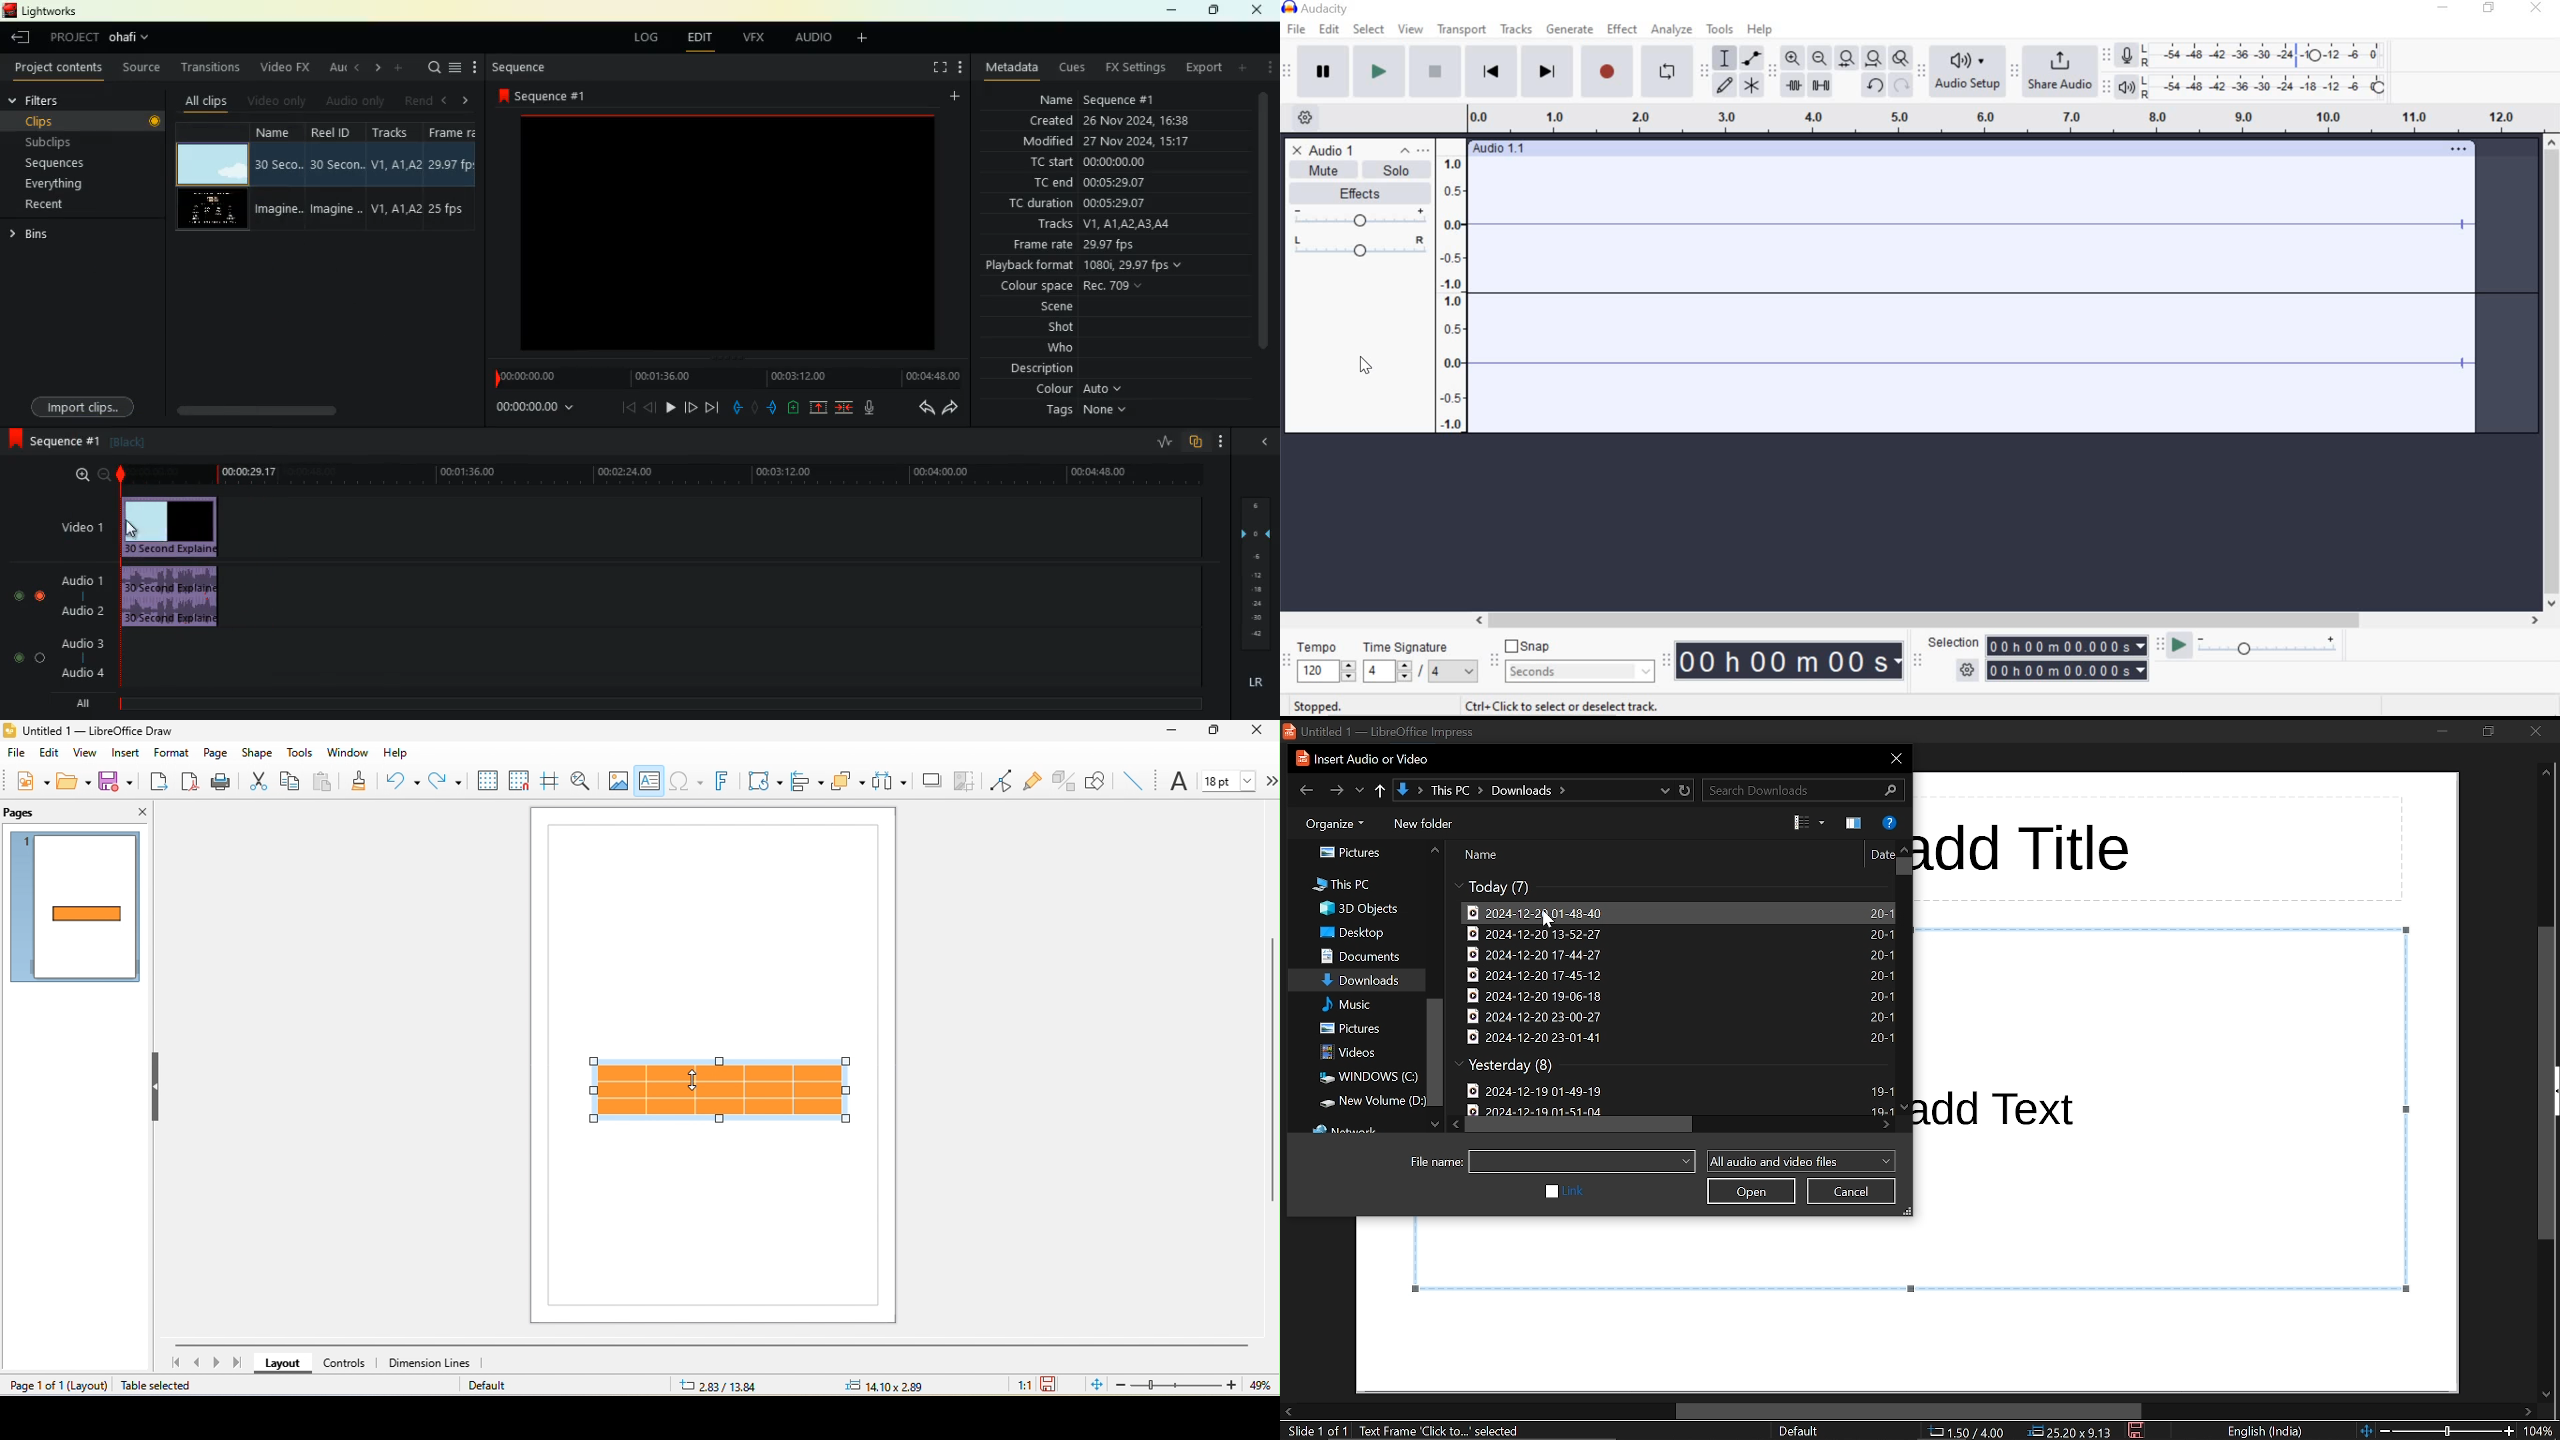 Image resolution: width=2576 pixels, height=1456 pixels. Describe the element at coordinates (2529, 1411) in the screenshot. I see `move right` at that location.